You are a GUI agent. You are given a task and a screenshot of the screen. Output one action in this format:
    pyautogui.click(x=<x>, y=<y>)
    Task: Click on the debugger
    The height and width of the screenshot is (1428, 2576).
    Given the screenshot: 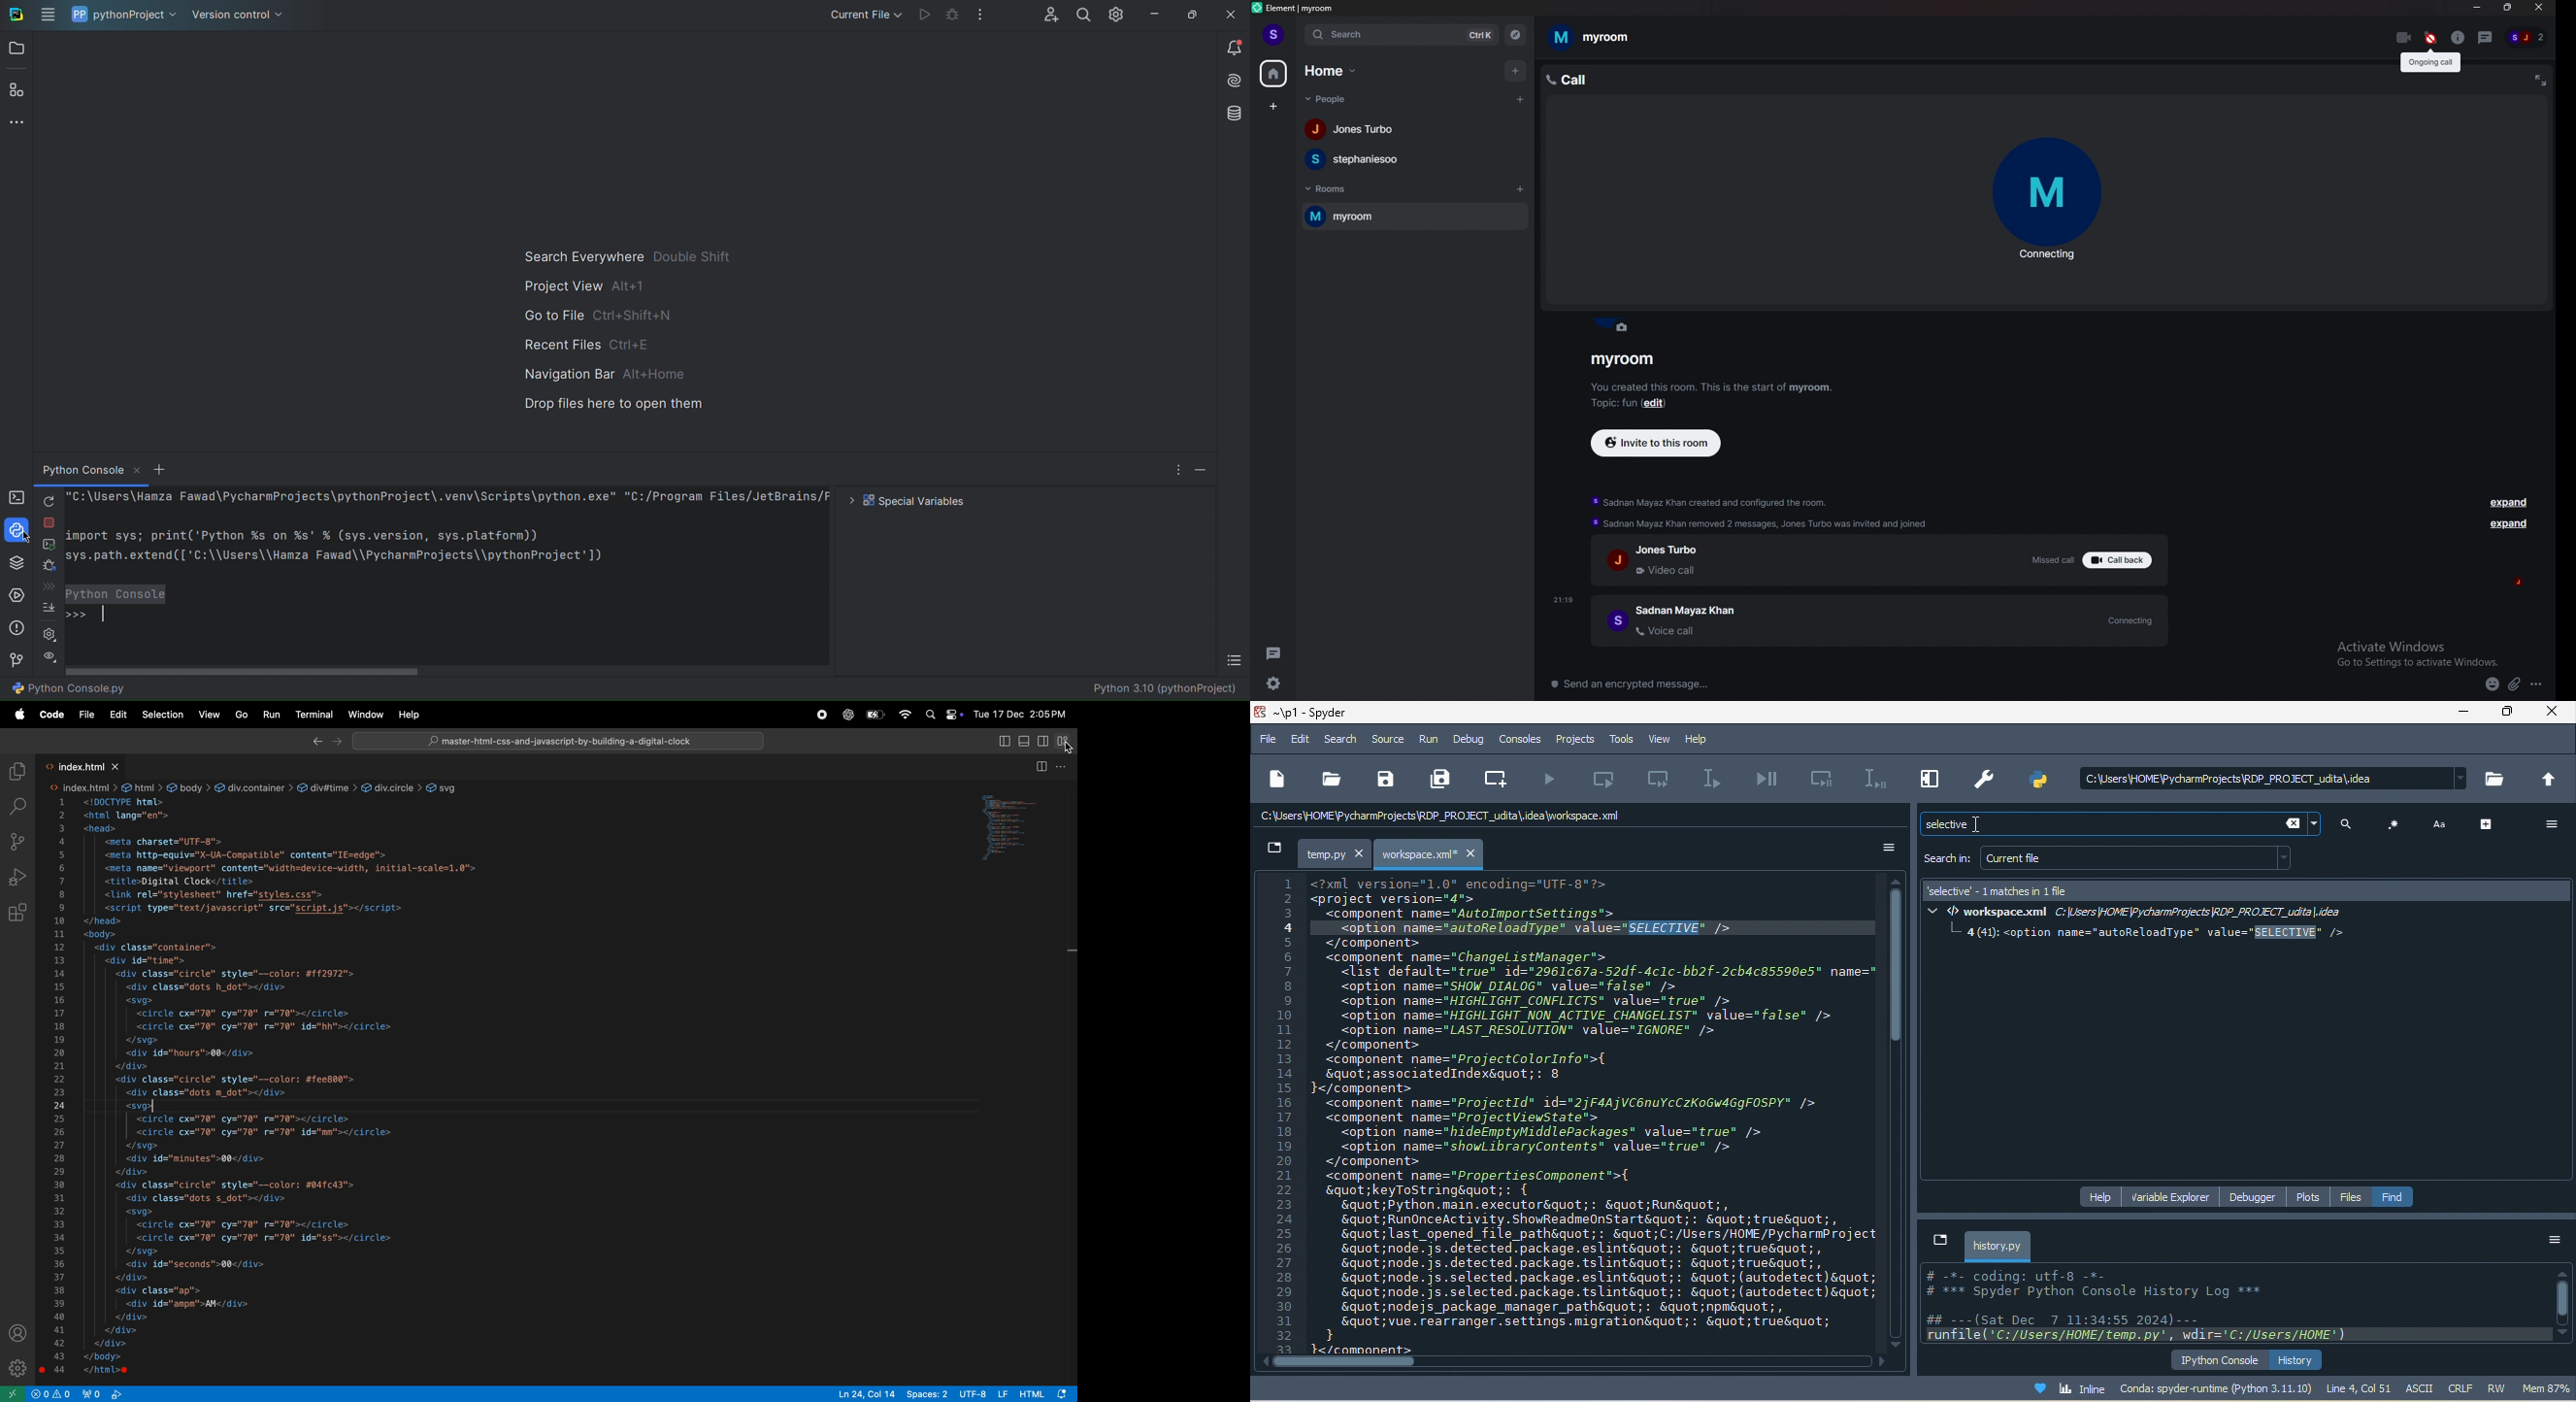 What is the action you would take?
    pyautogui.click(x=2257, y=1197)
    